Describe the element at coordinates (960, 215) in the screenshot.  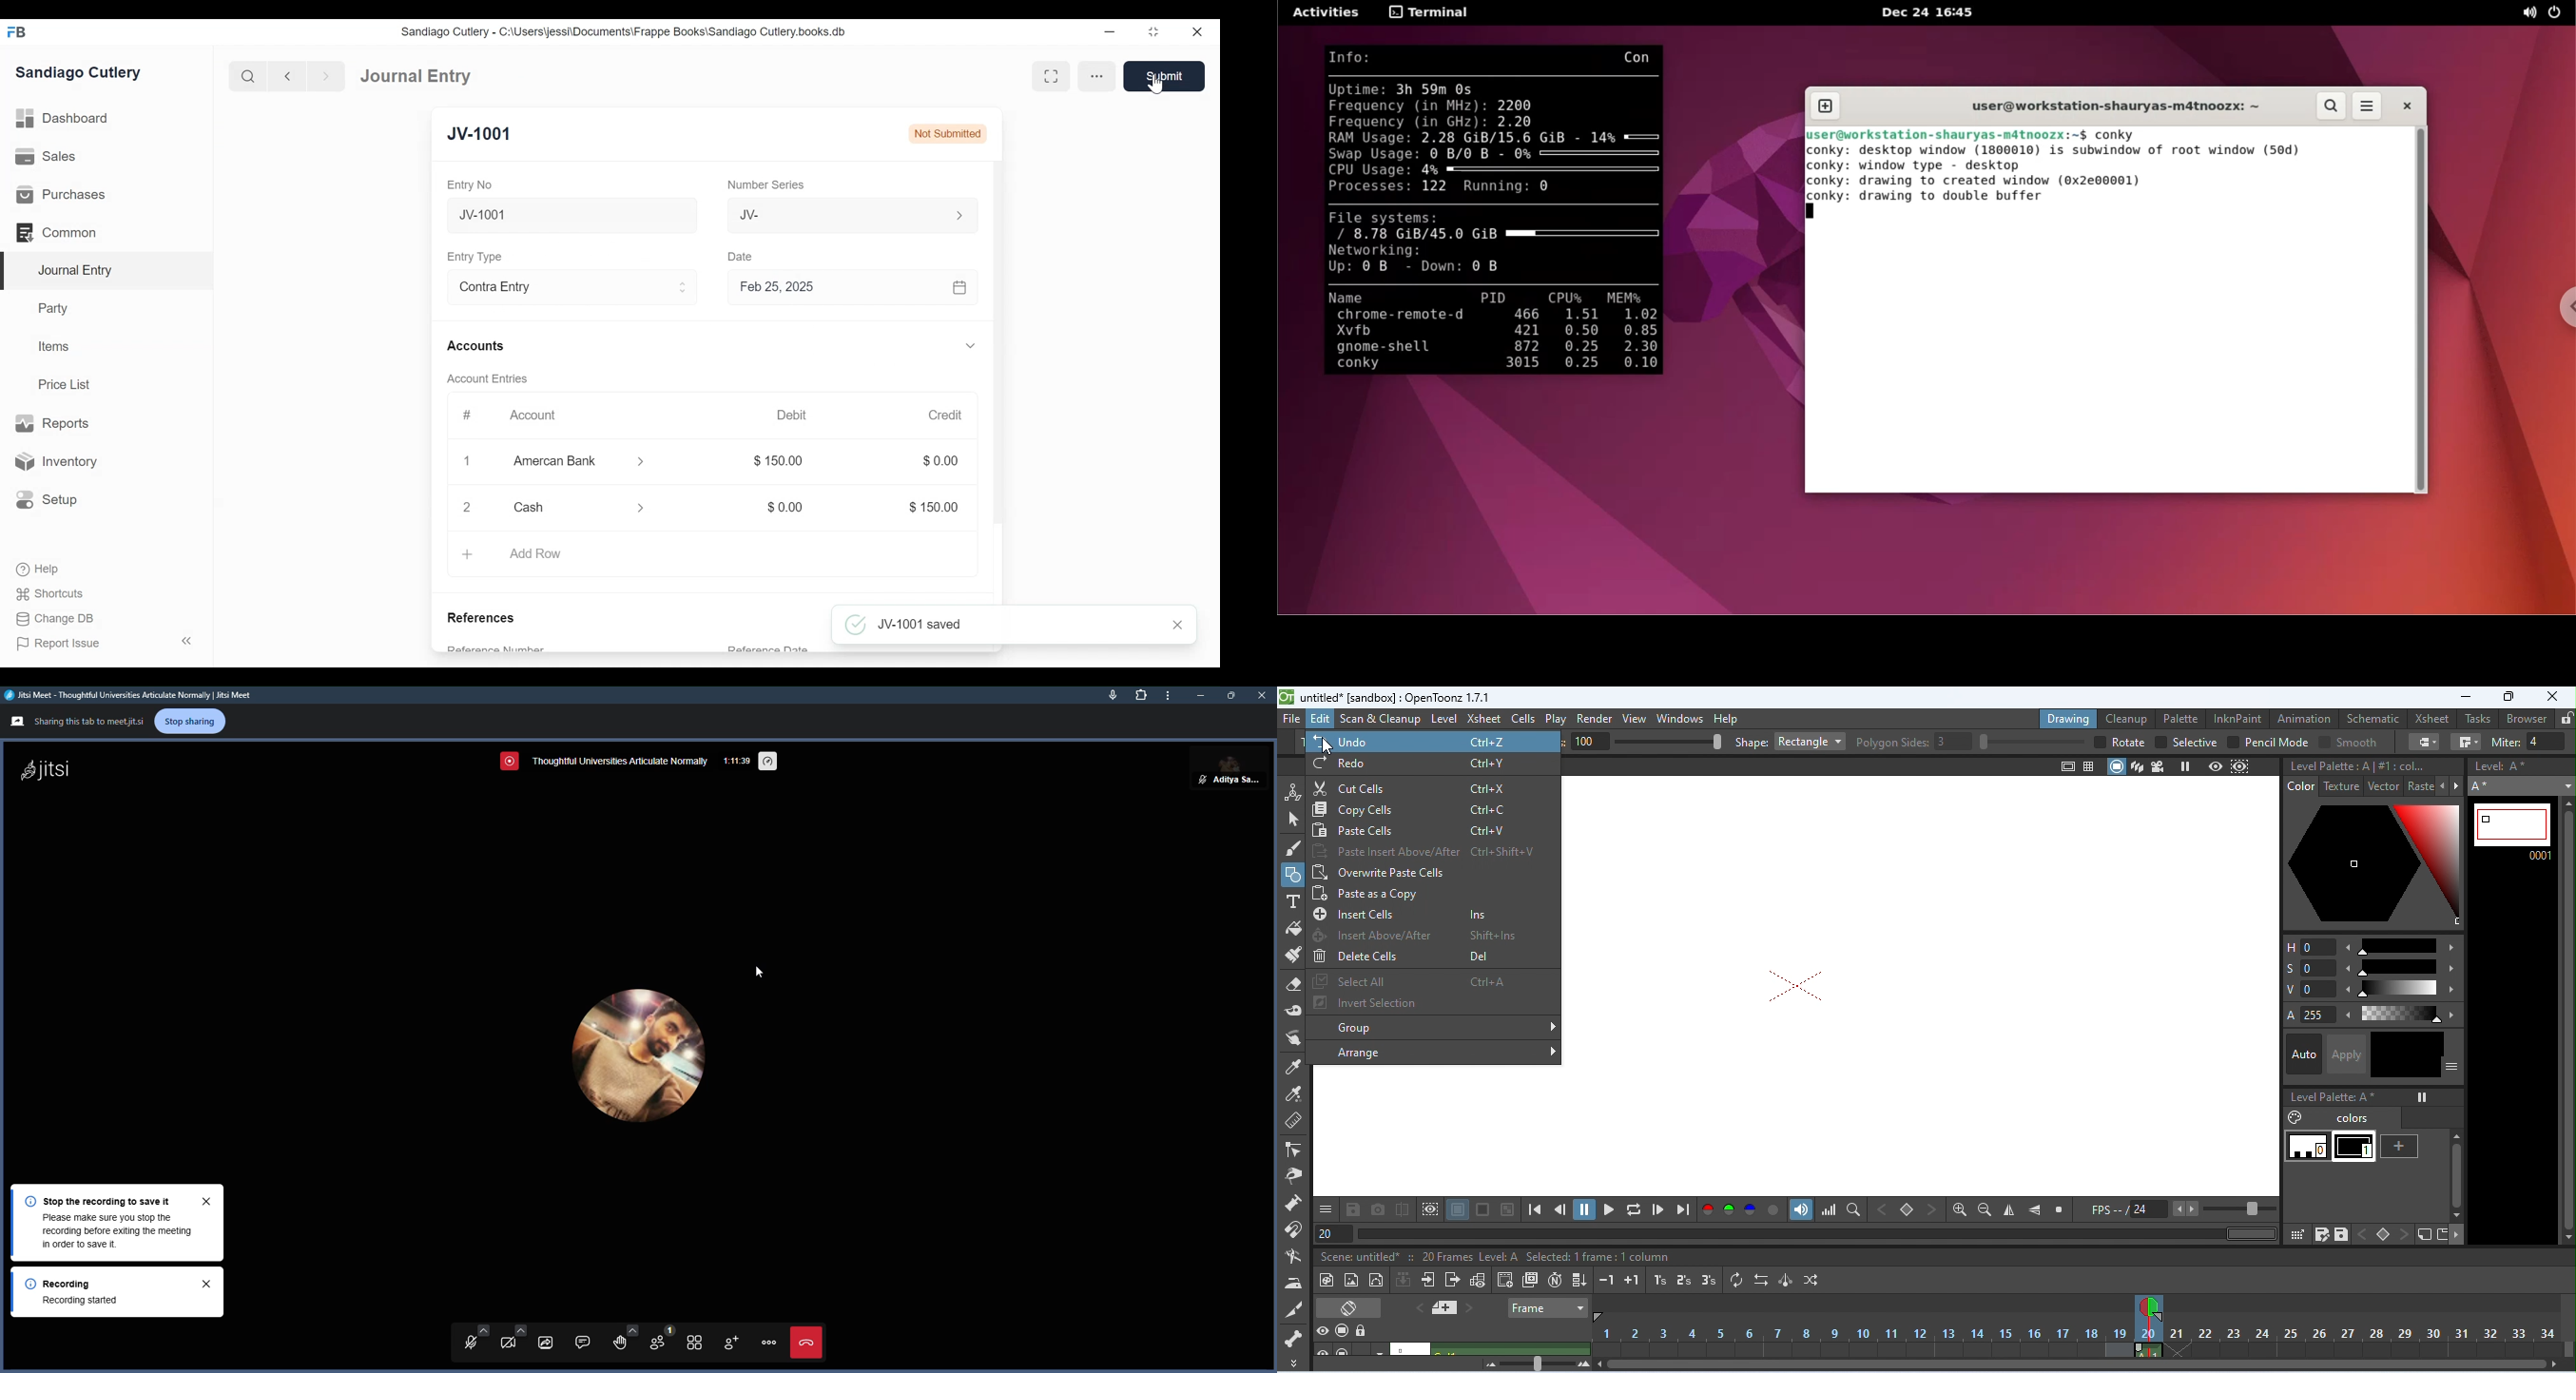
I see `Expand` at that location.